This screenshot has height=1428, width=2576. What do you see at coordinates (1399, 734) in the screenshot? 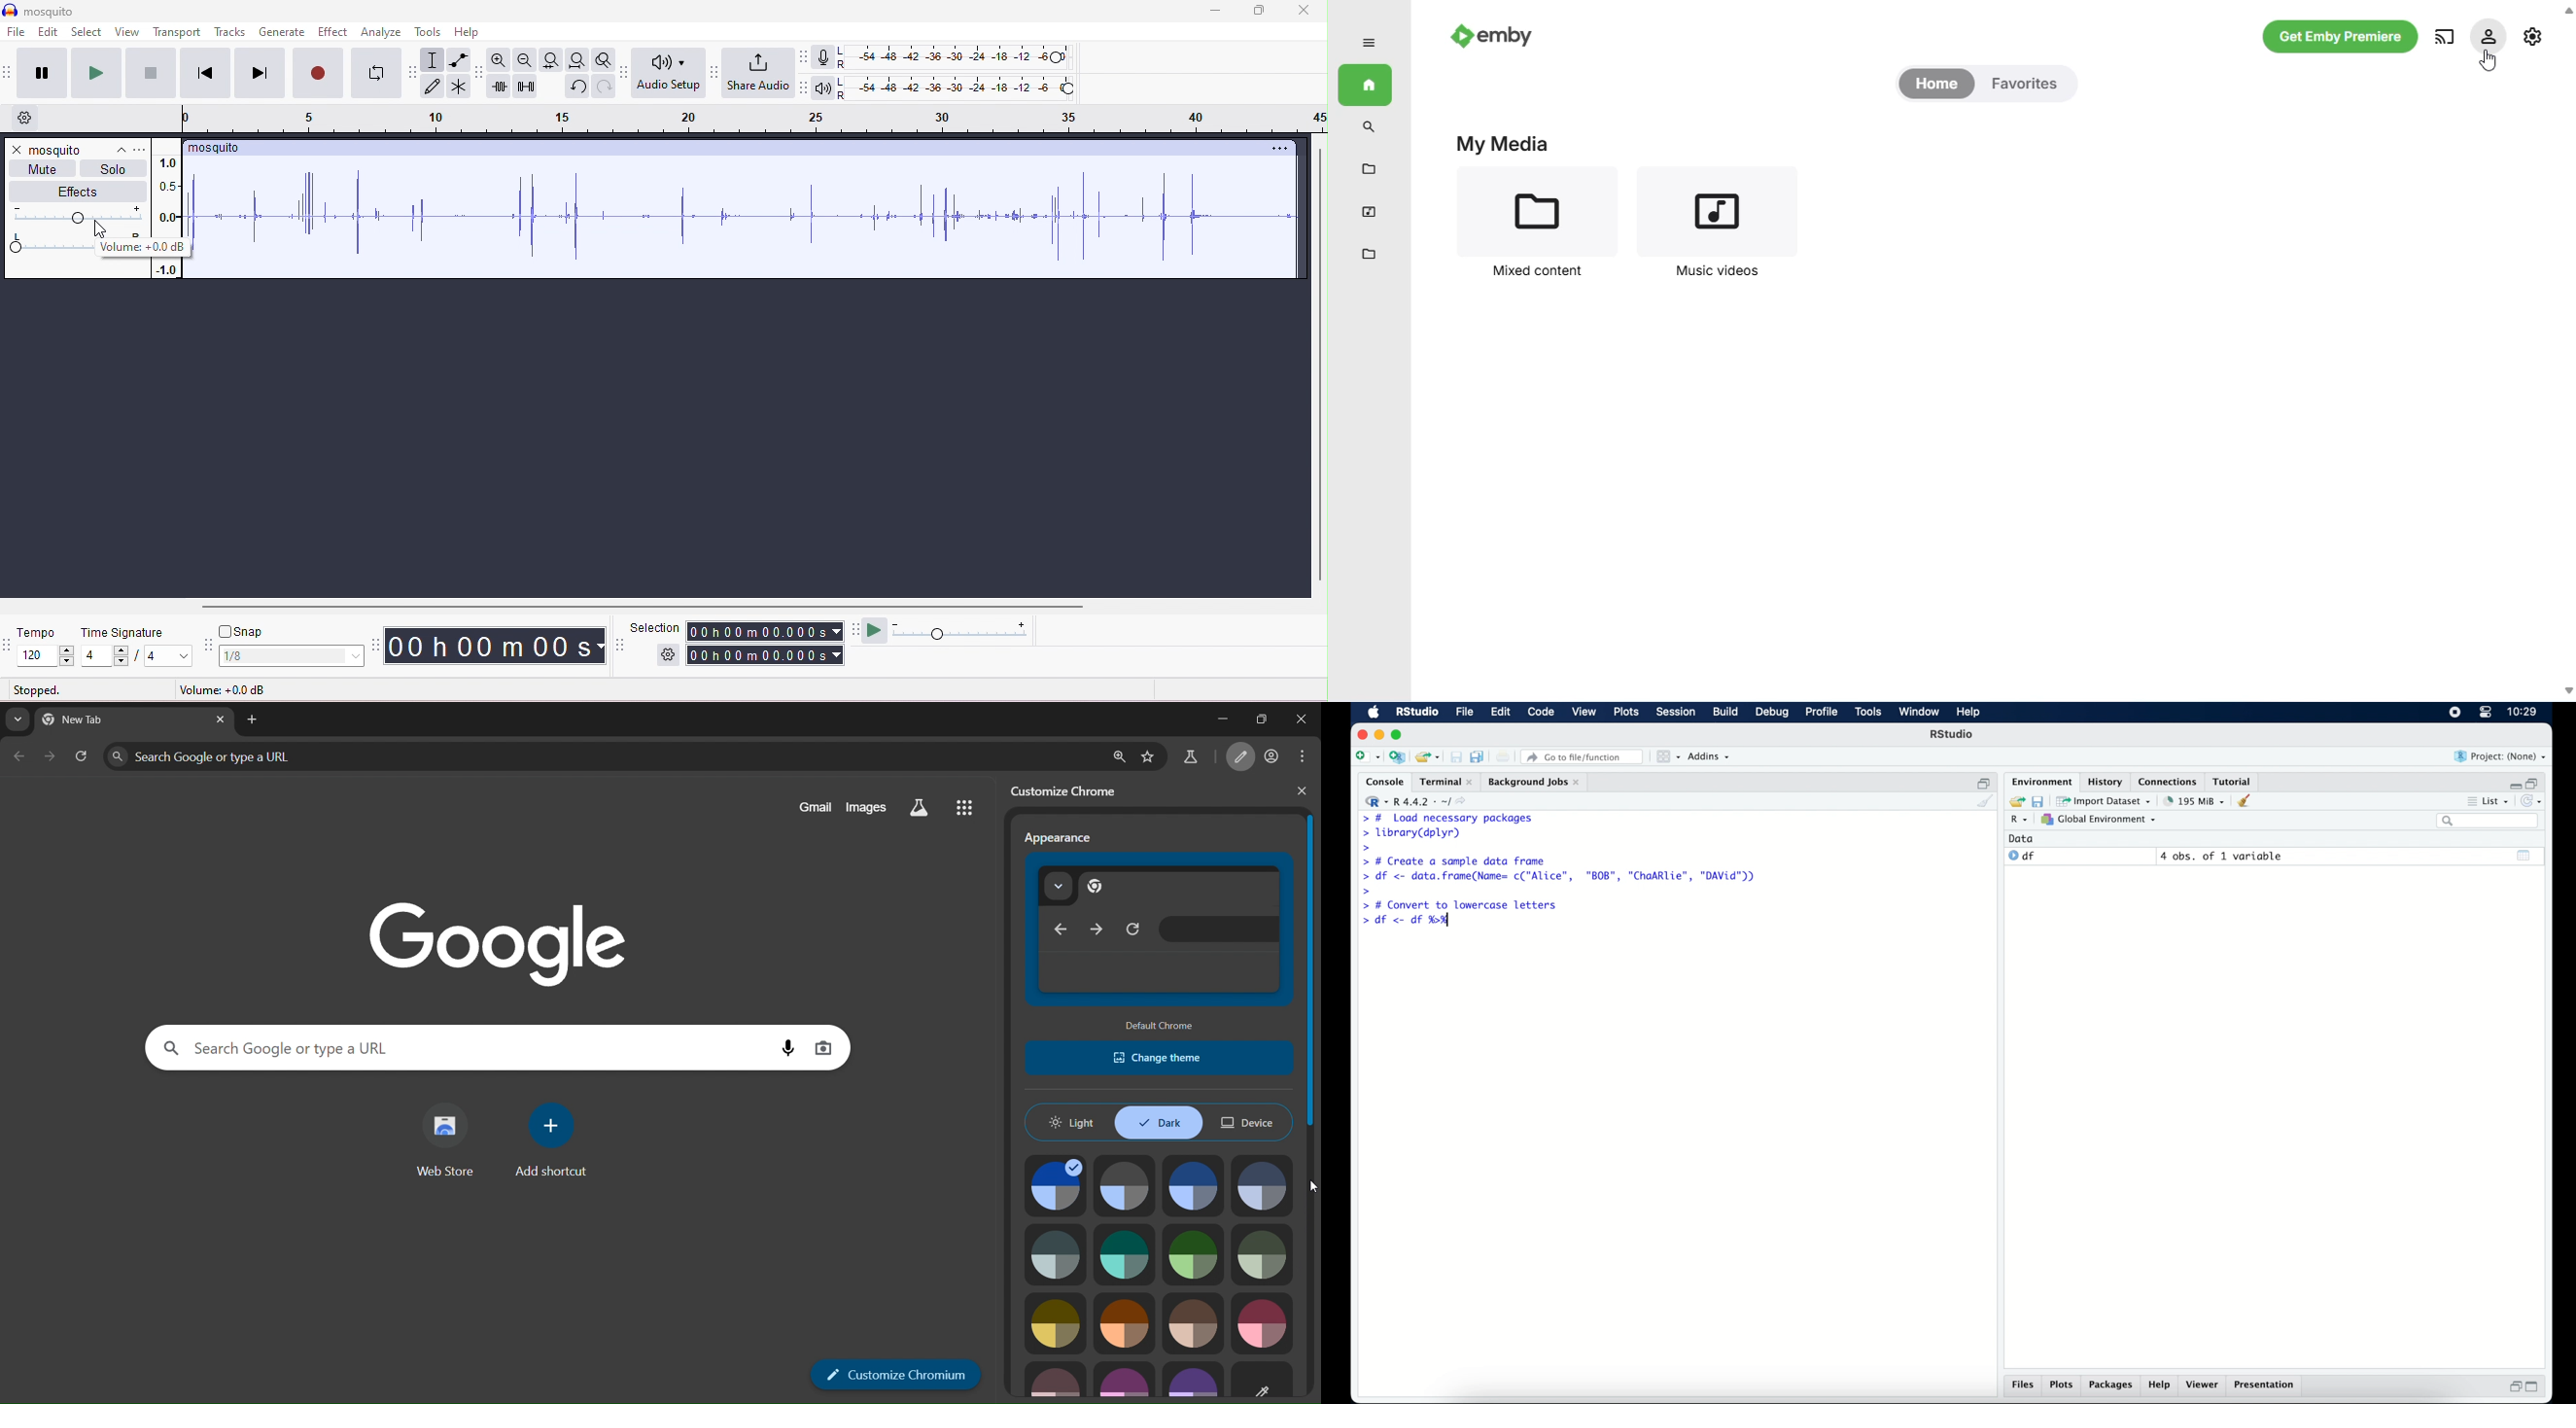
I see `maximize` at bounding box center [1399, 734].